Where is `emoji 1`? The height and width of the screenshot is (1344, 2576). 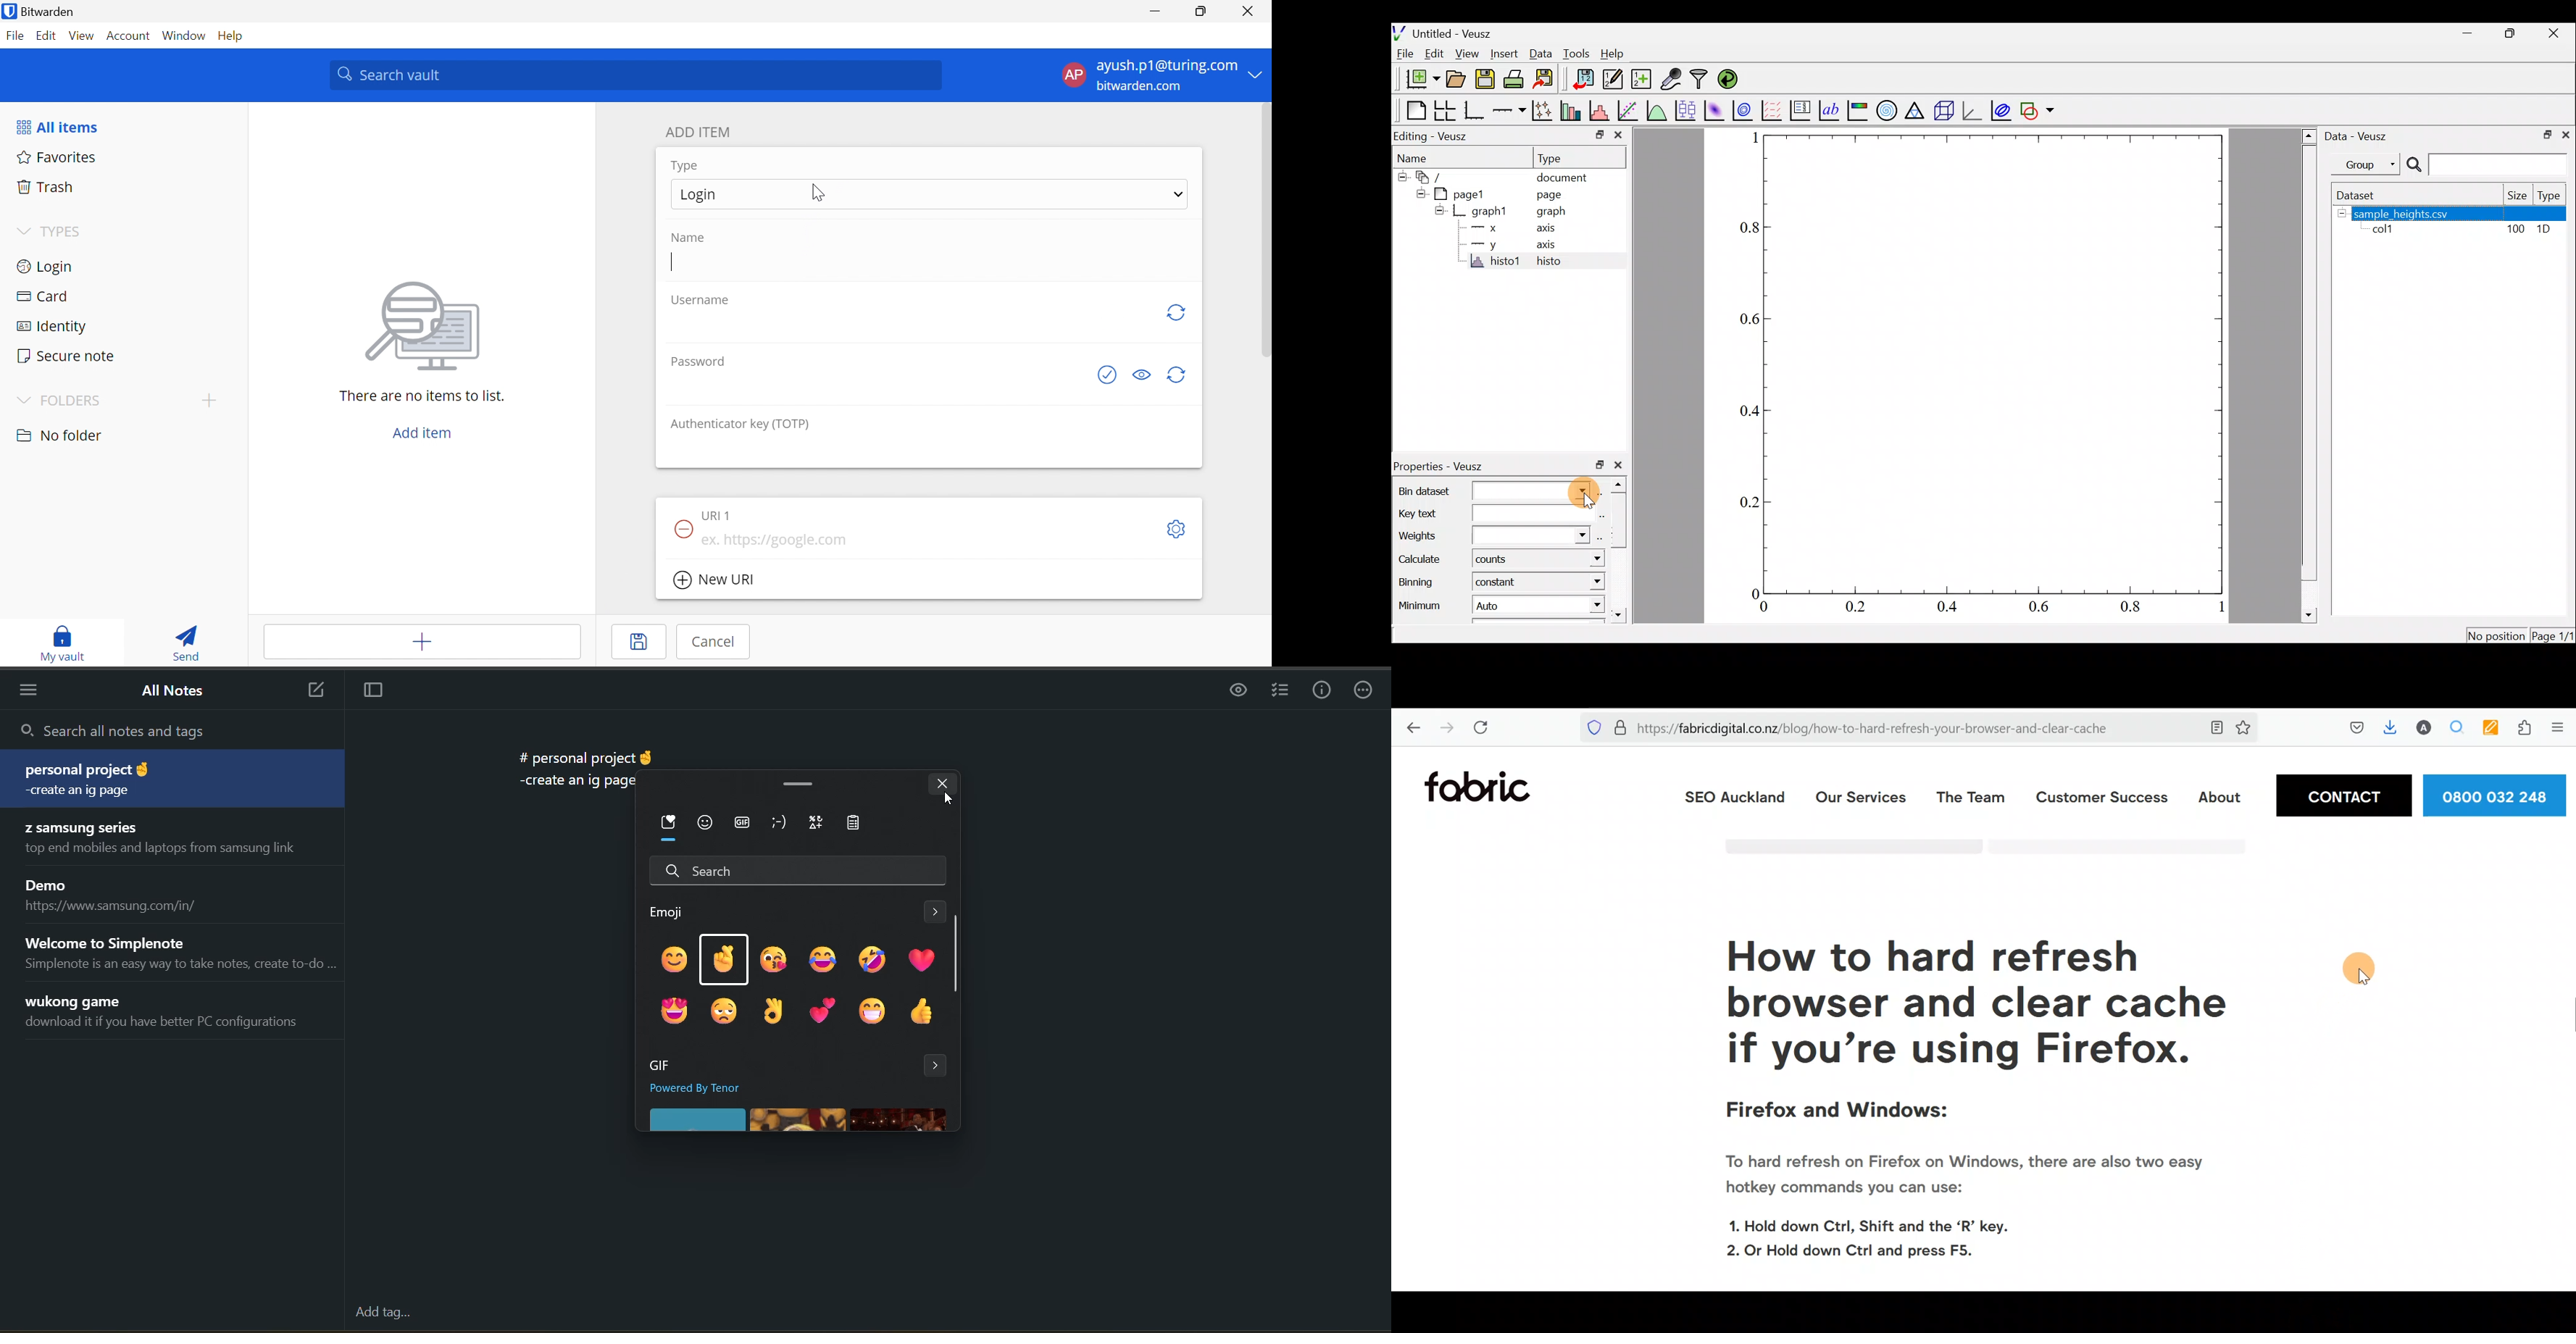 emoji 1 is located at coordinates (674, 960).